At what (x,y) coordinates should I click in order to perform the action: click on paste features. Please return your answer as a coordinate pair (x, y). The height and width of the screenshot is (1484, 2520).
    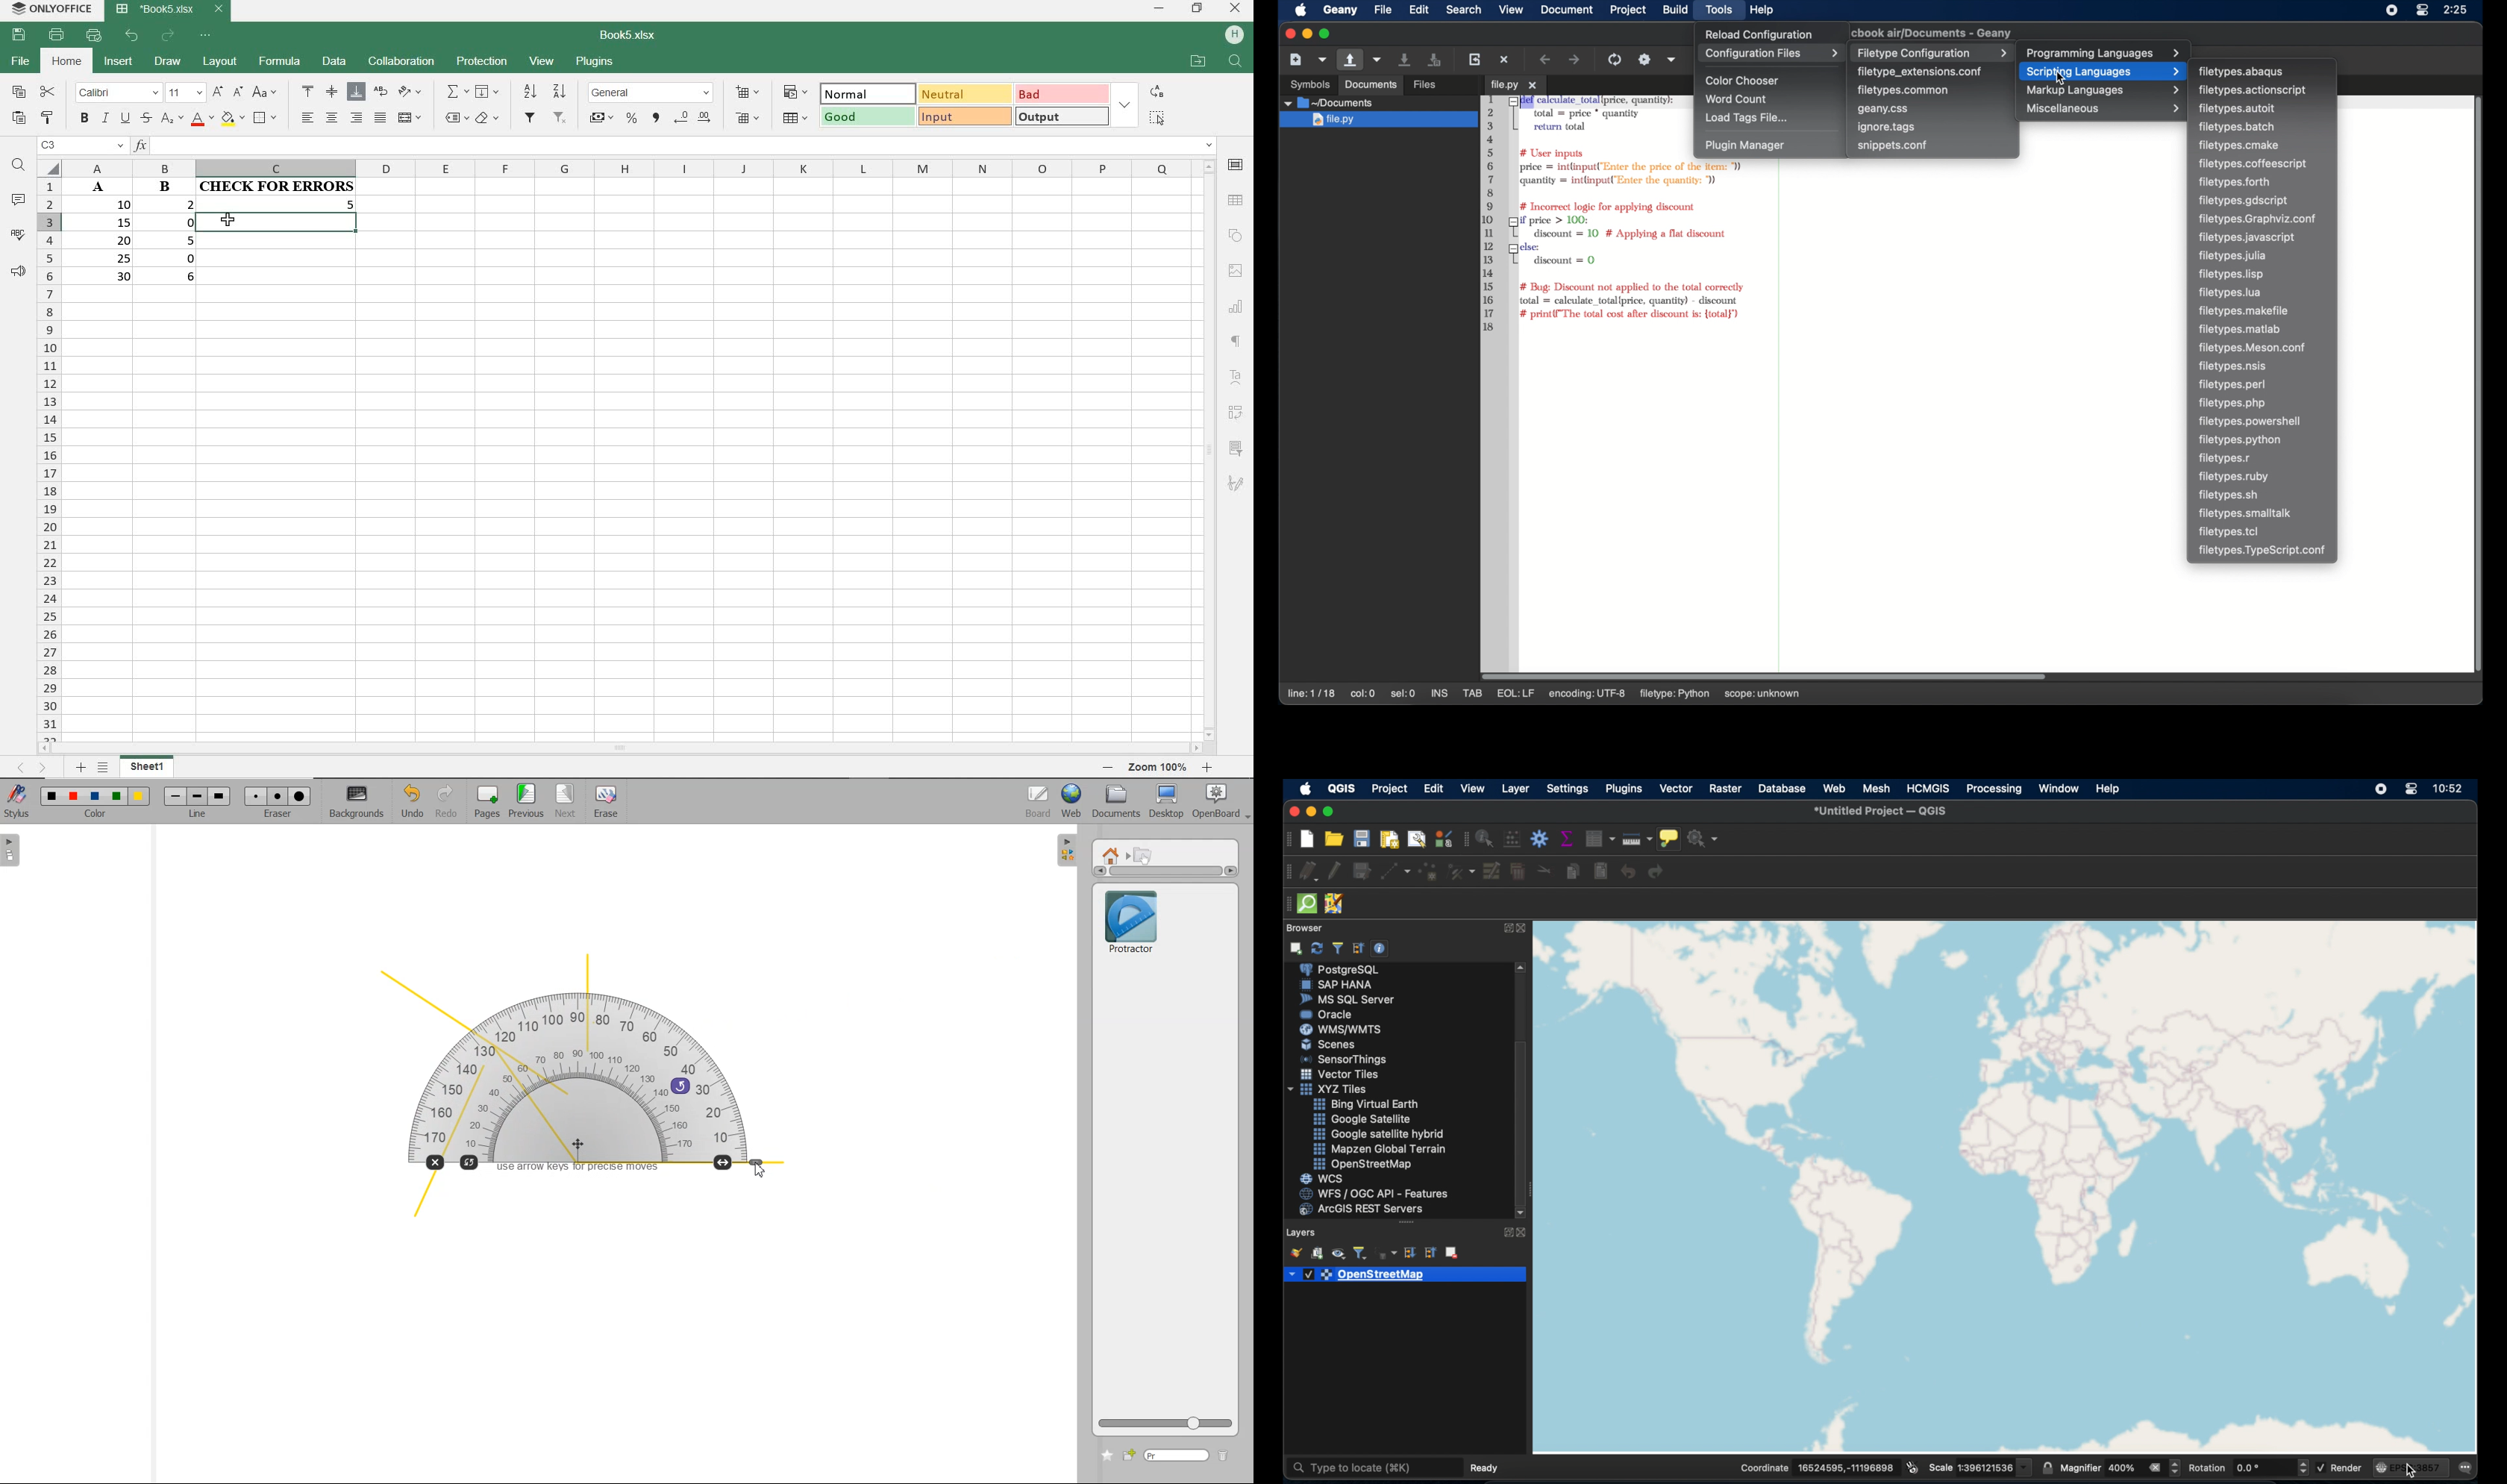
    Looking at the image, I should click on (1600, 873).